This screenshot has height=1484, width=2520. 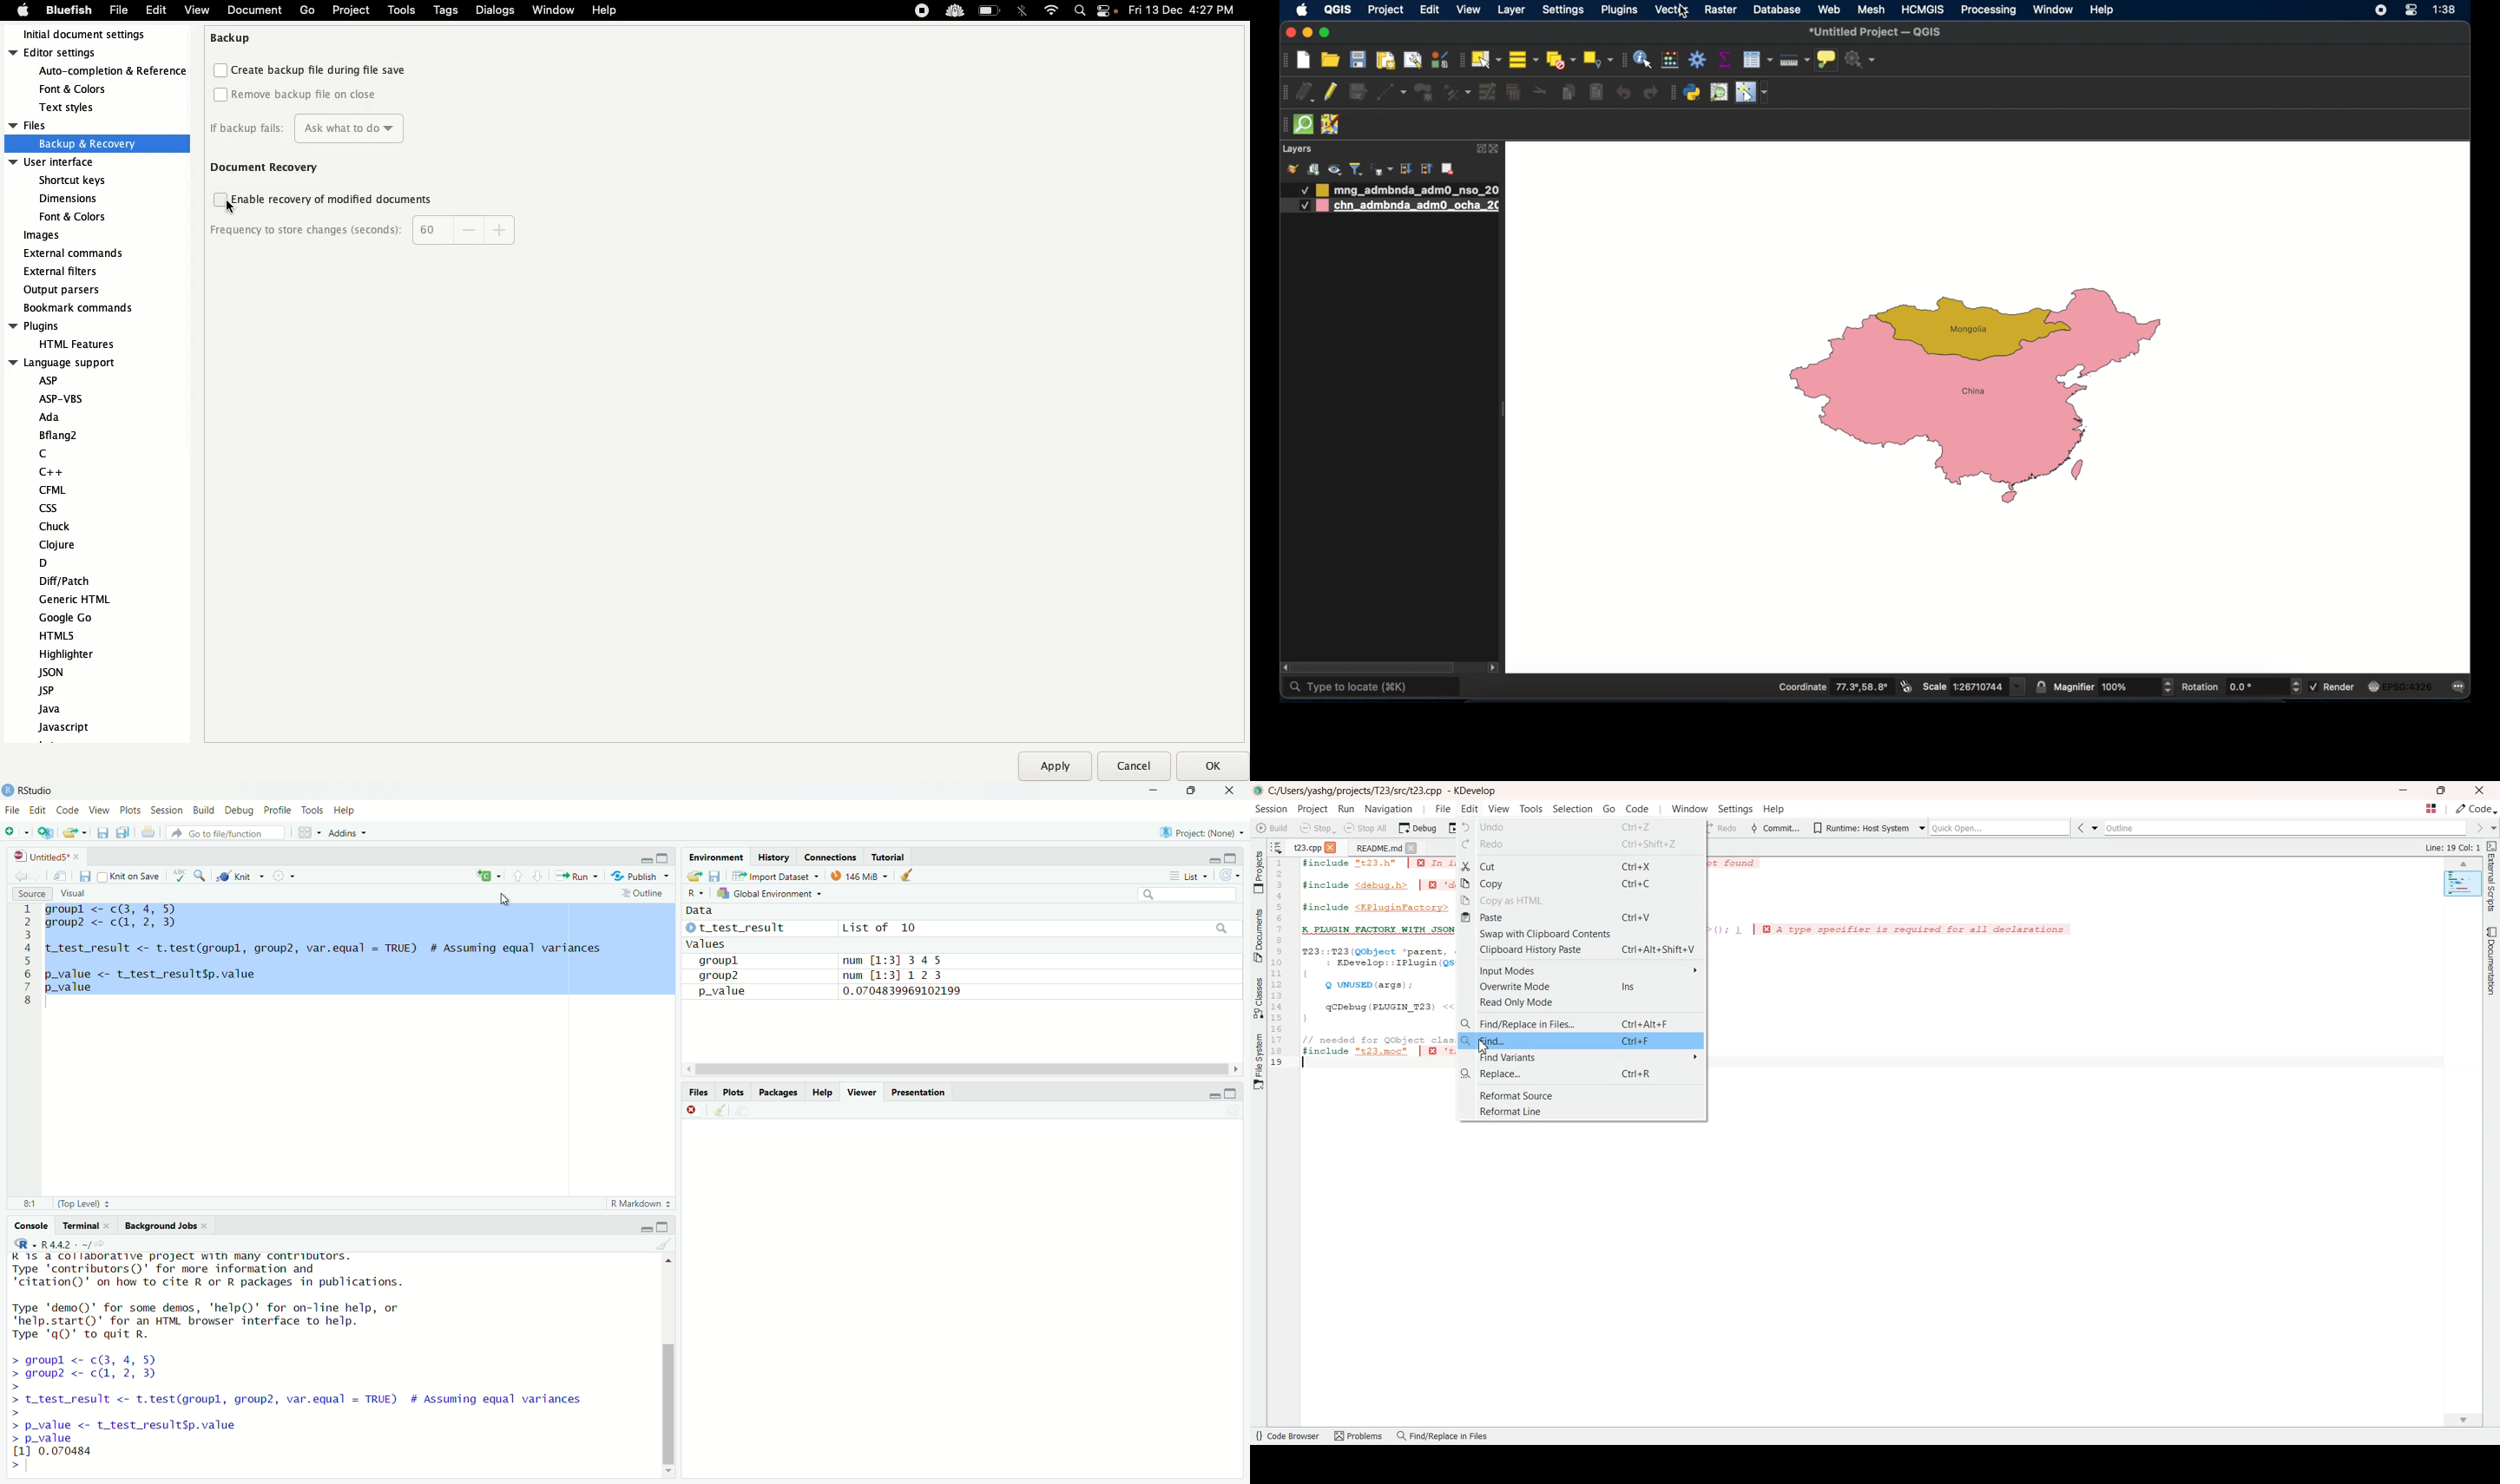 What do you see at coordinates (1233, 1091) in the screenshot?
I see `maximise` at bounding box center [1233, 1091].